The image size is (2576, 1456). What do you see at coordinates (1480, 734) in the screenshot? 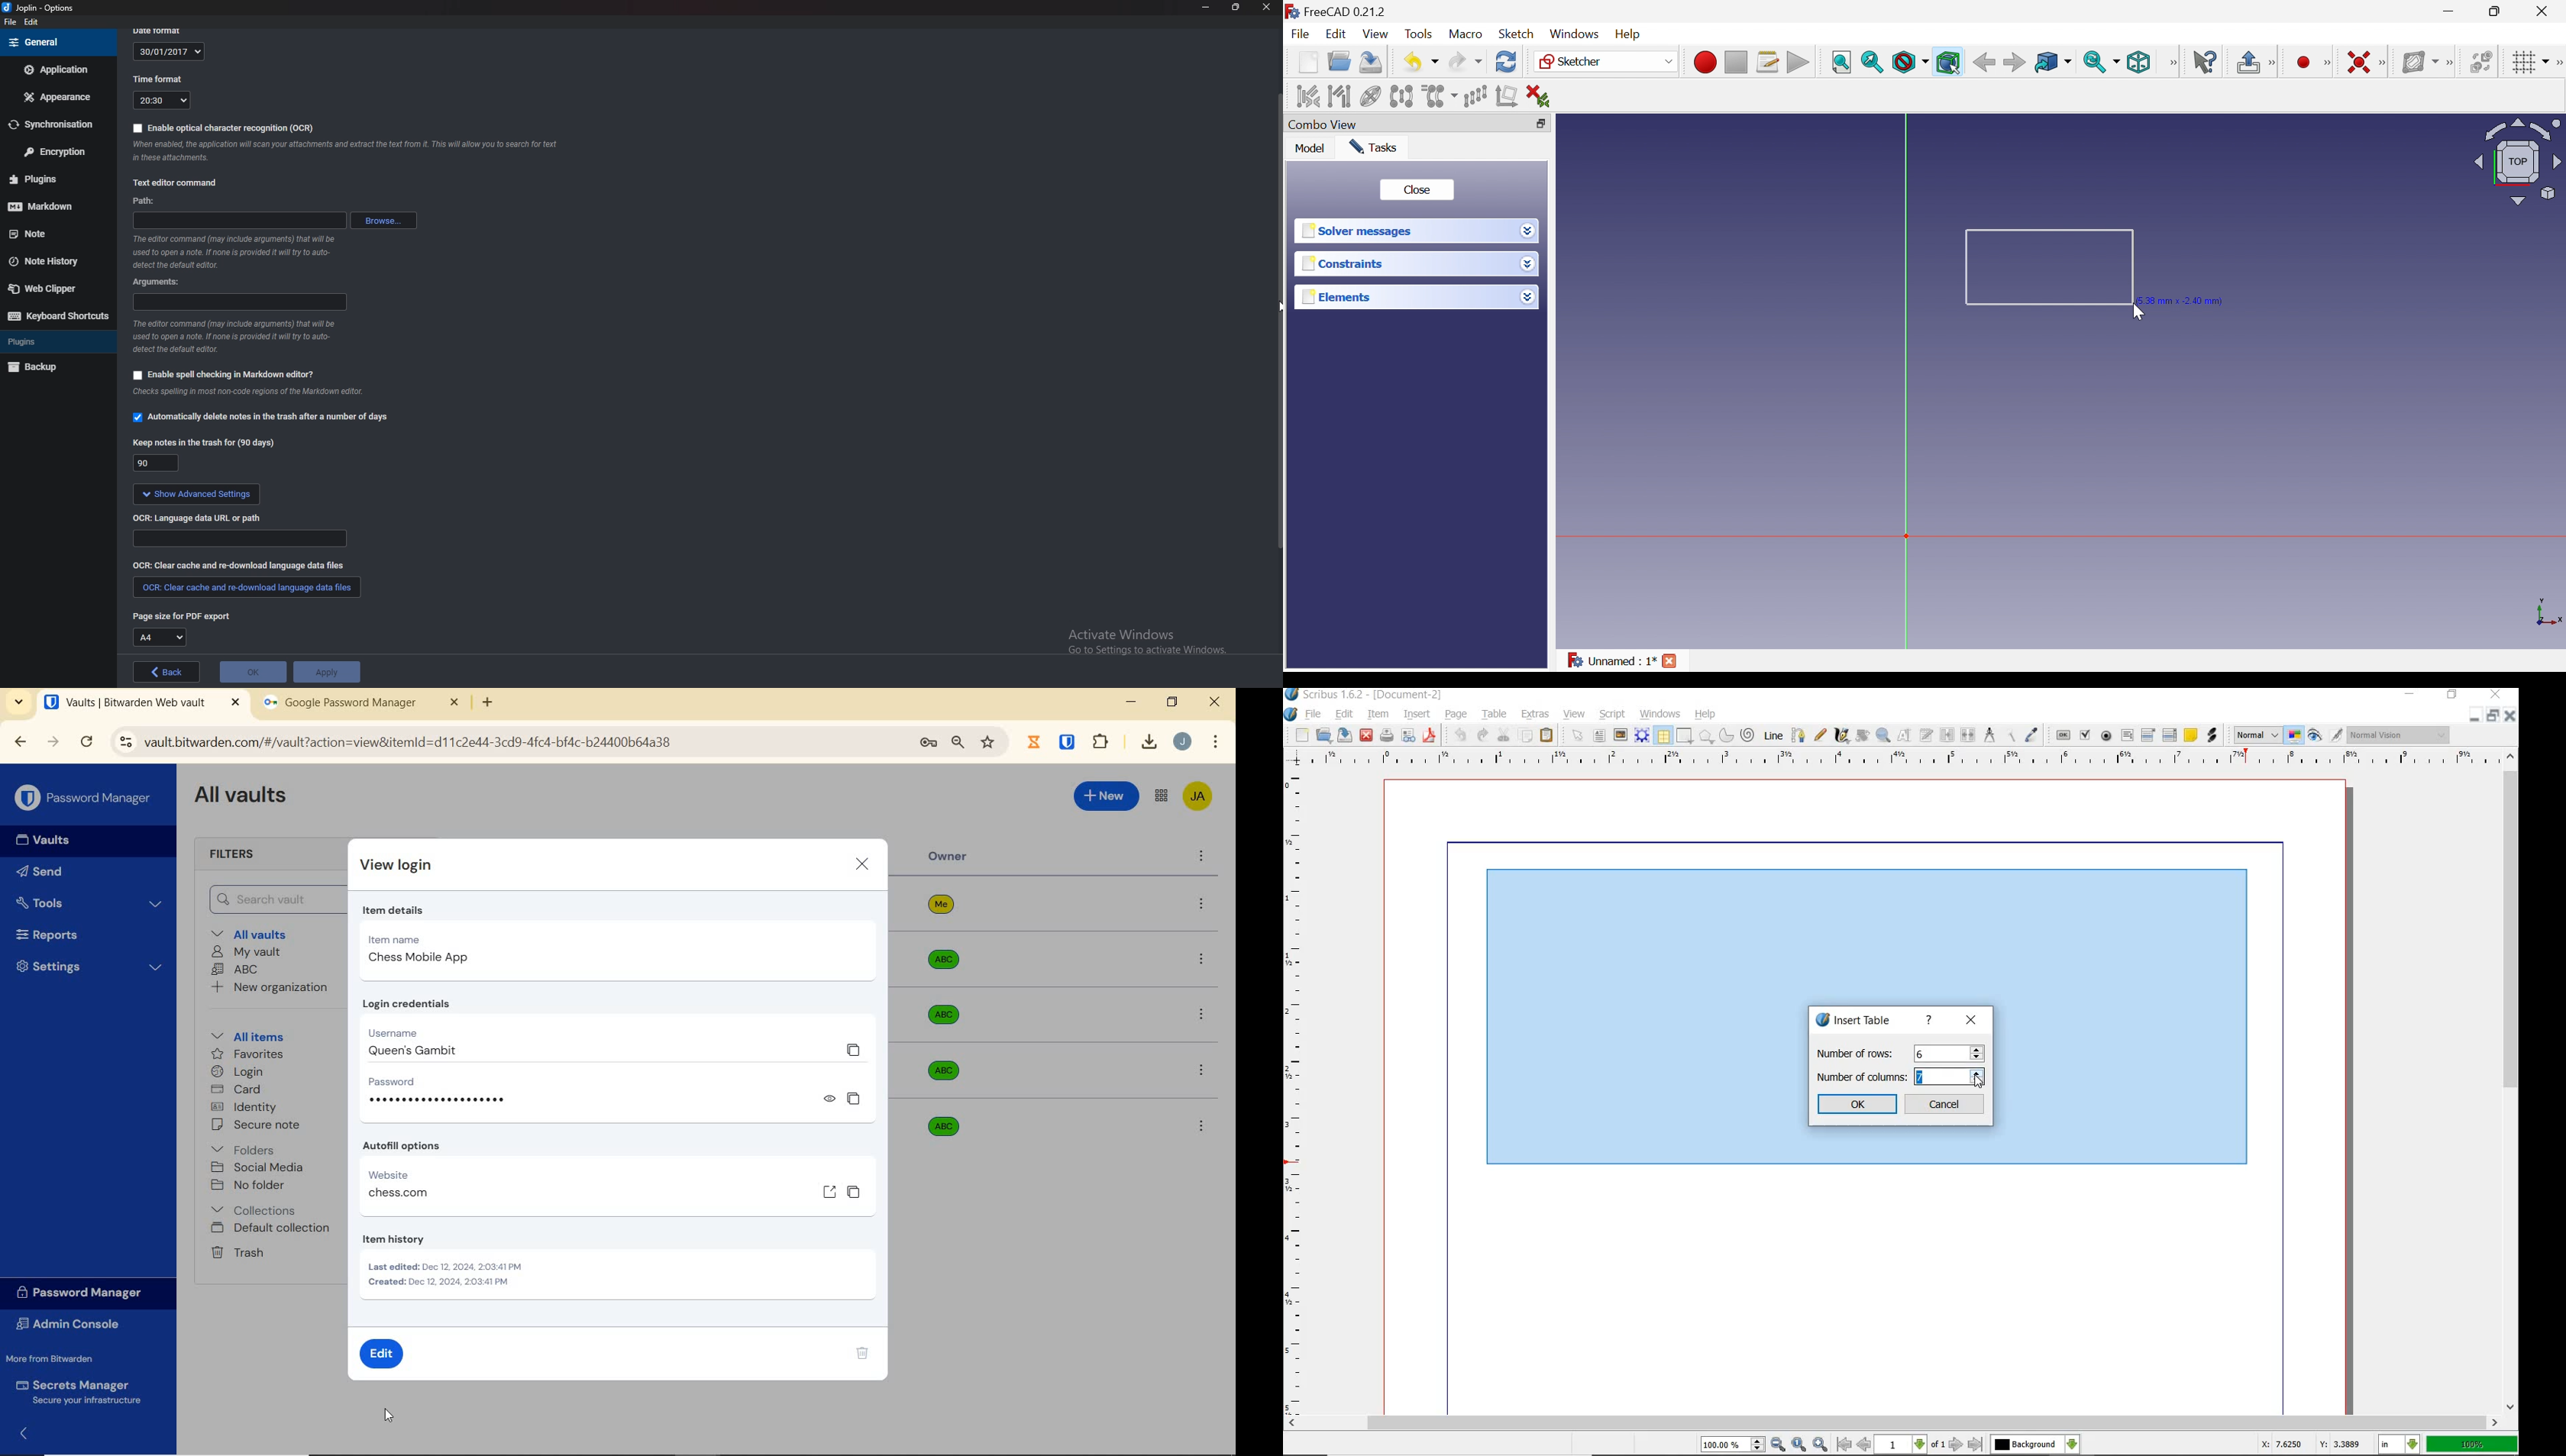
I see `redo` at bounding box center [1480, 734].